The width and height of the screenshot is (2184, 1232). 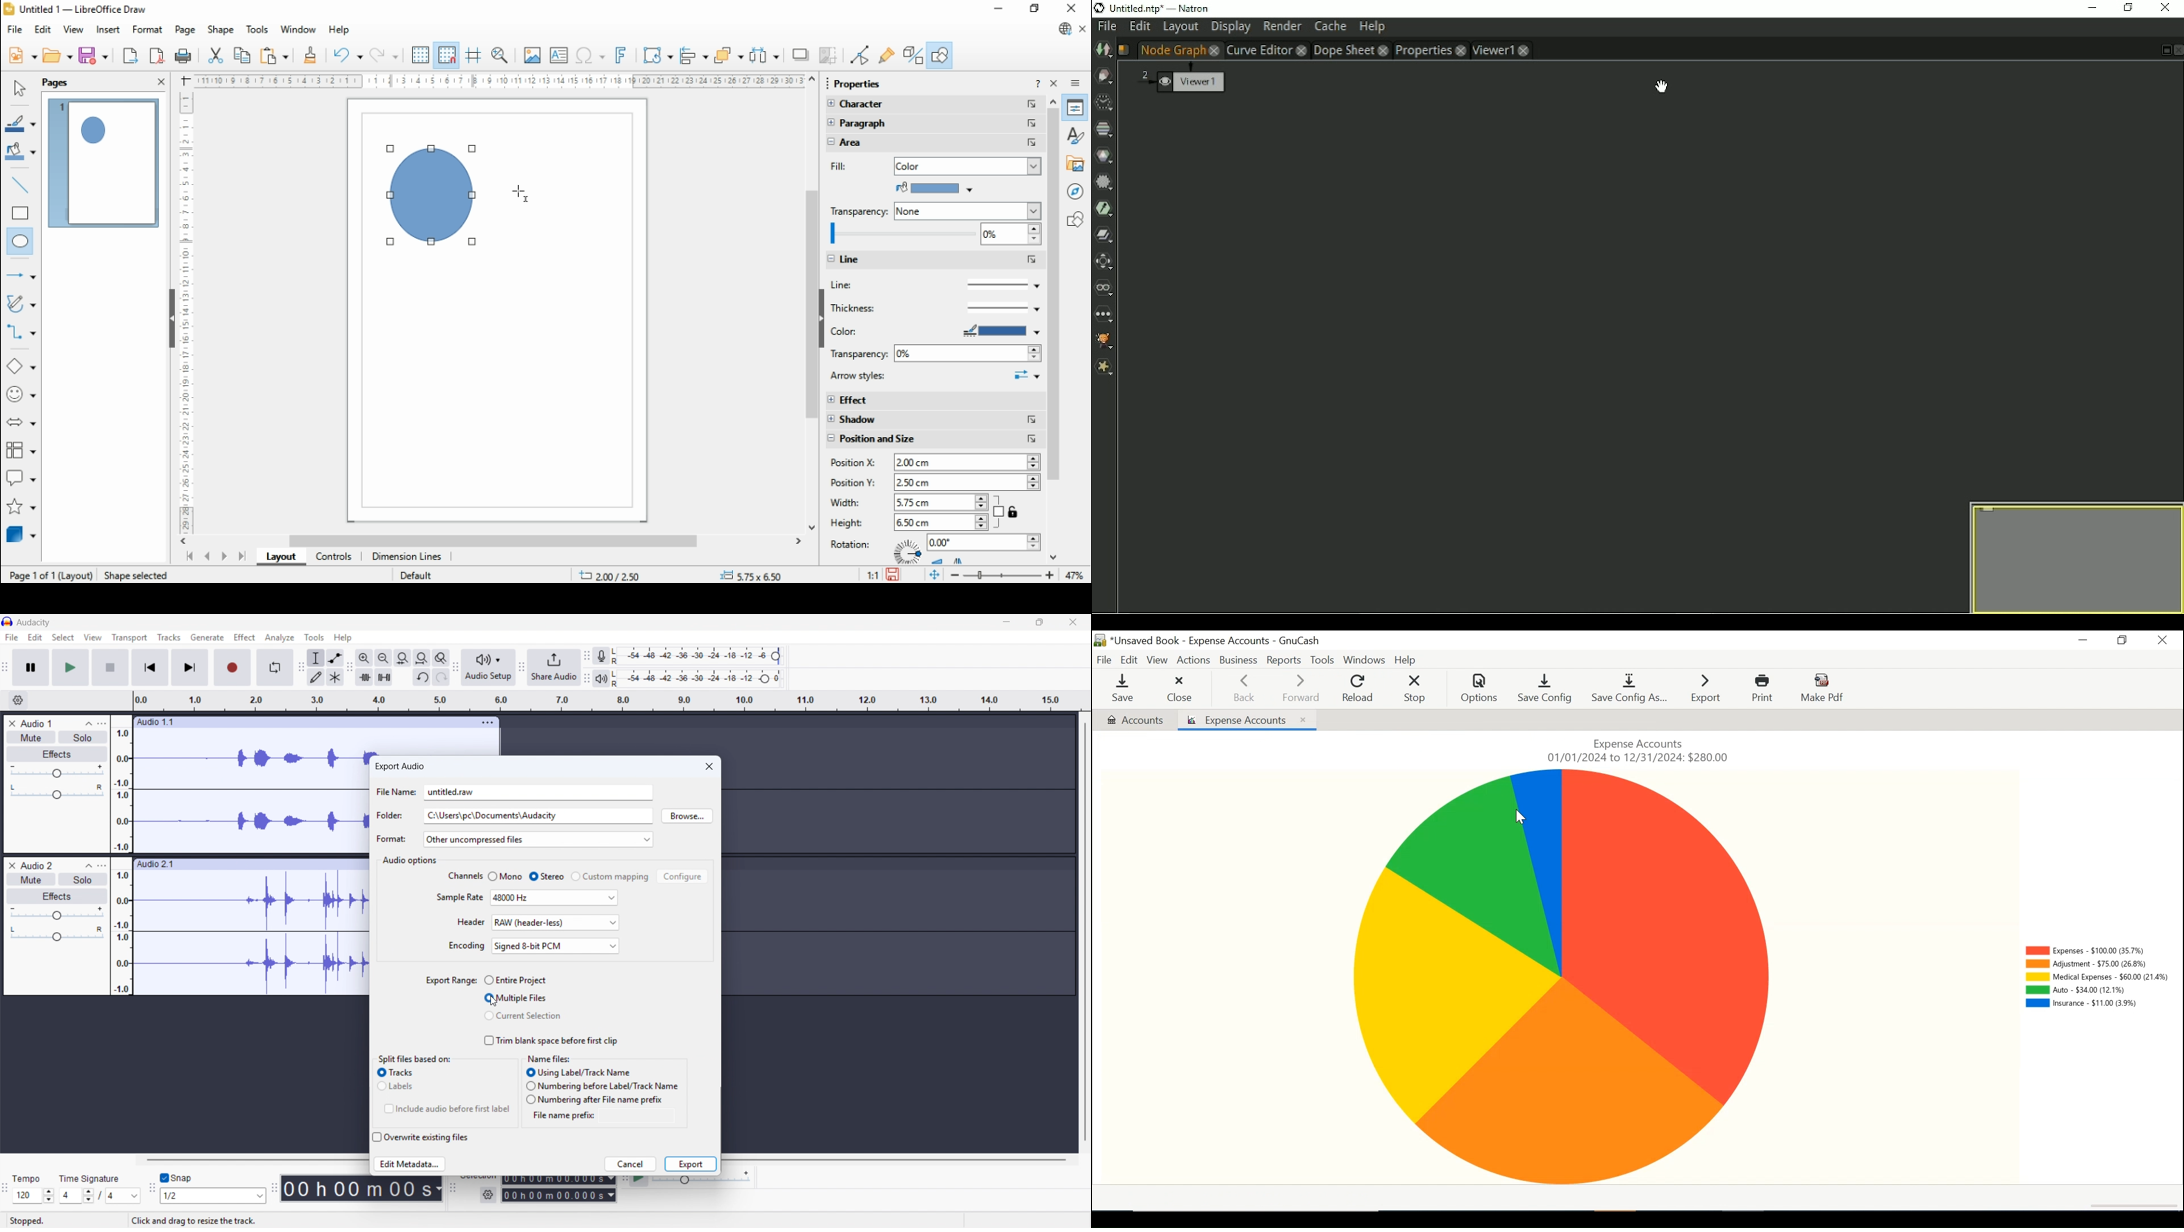 I want to click on display grid, so click(x=420, y=56).